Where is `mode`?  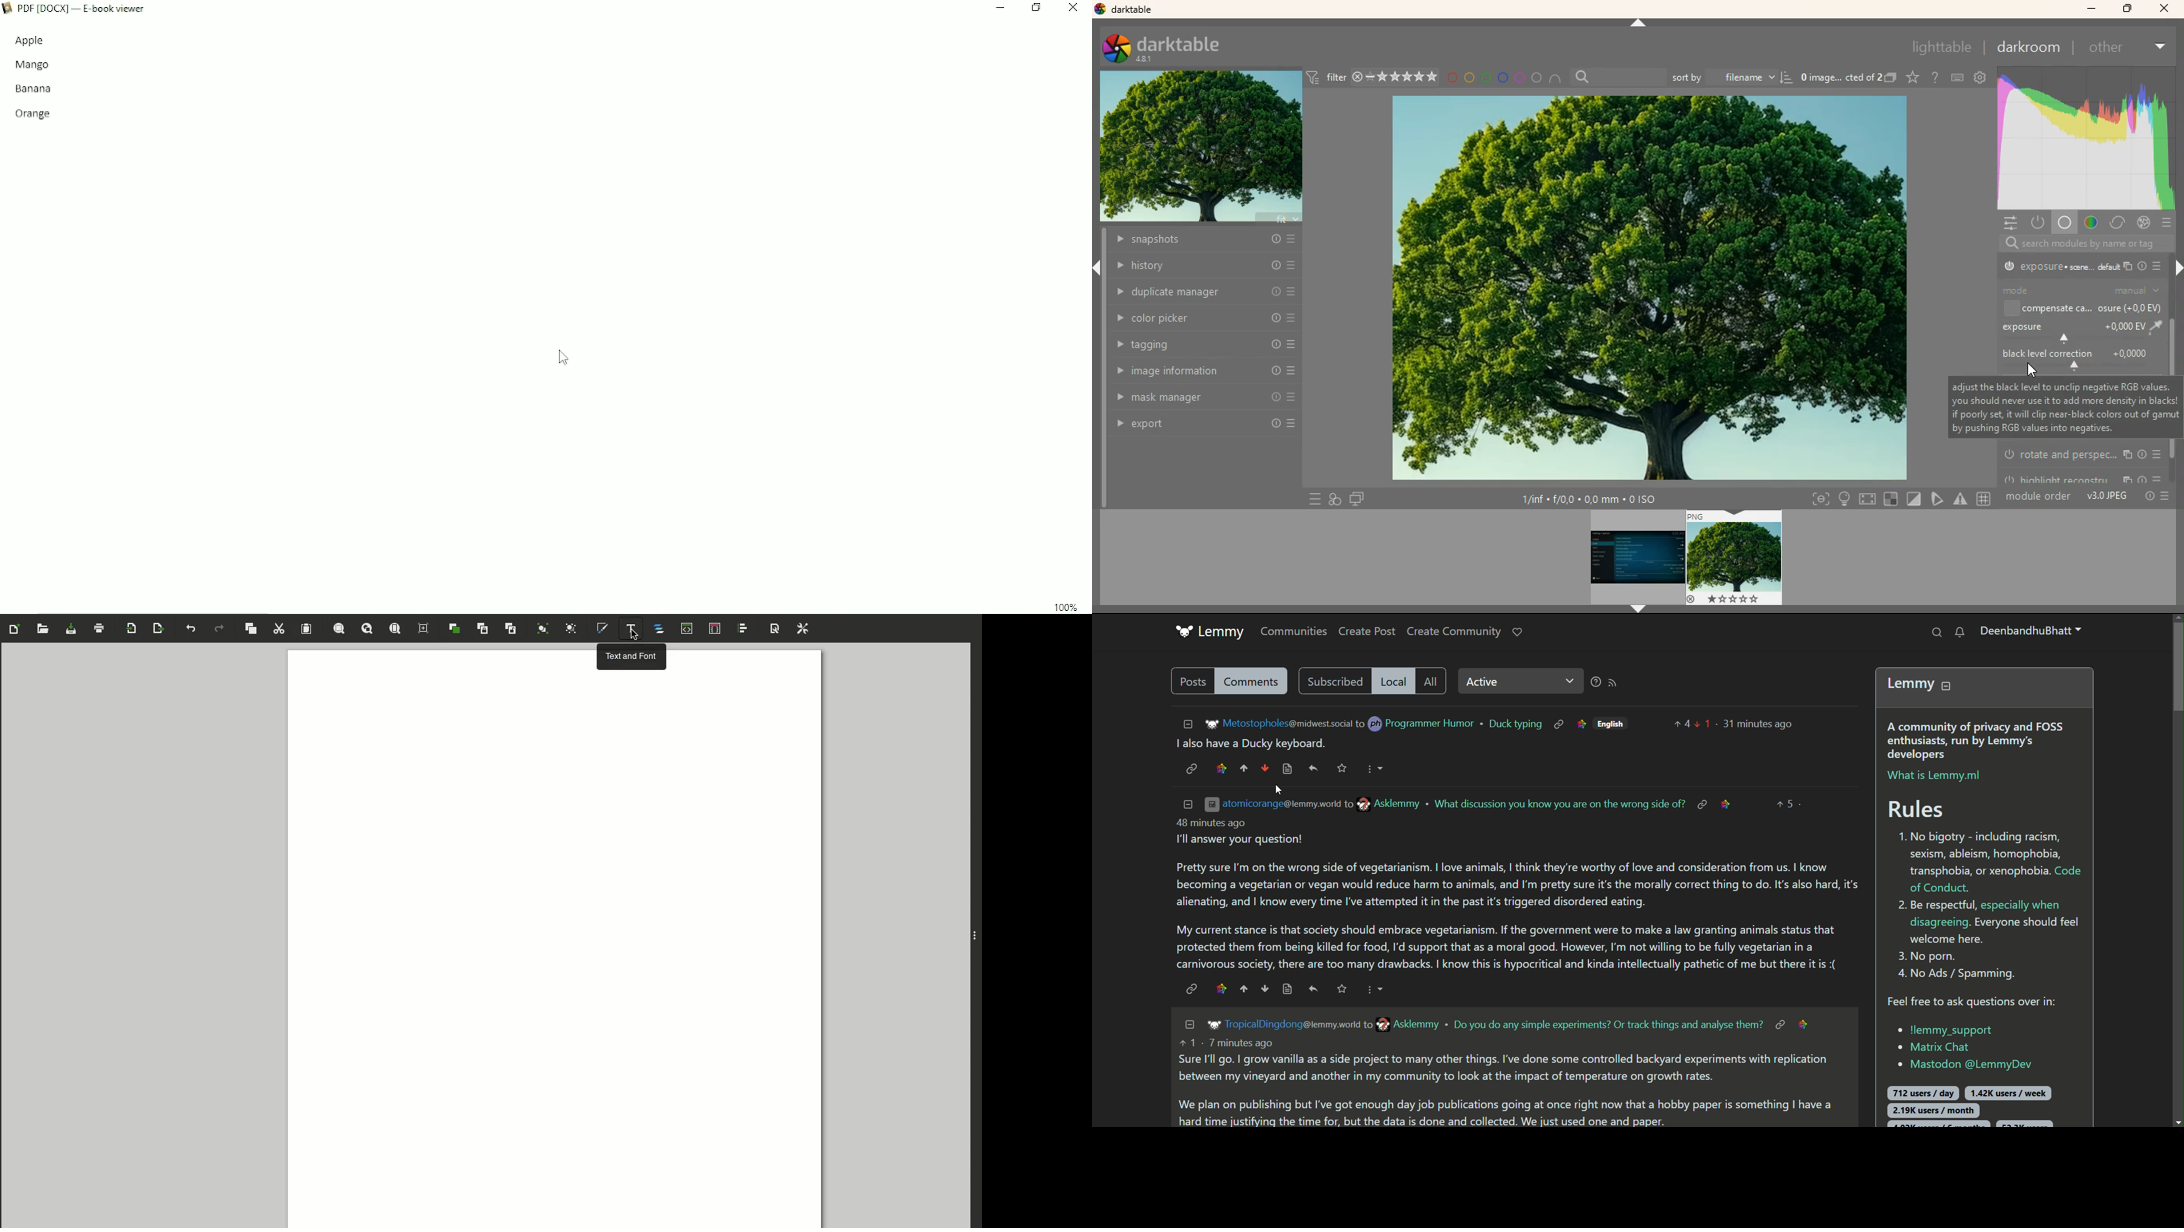 mode is located at coordinates (2034, 290).